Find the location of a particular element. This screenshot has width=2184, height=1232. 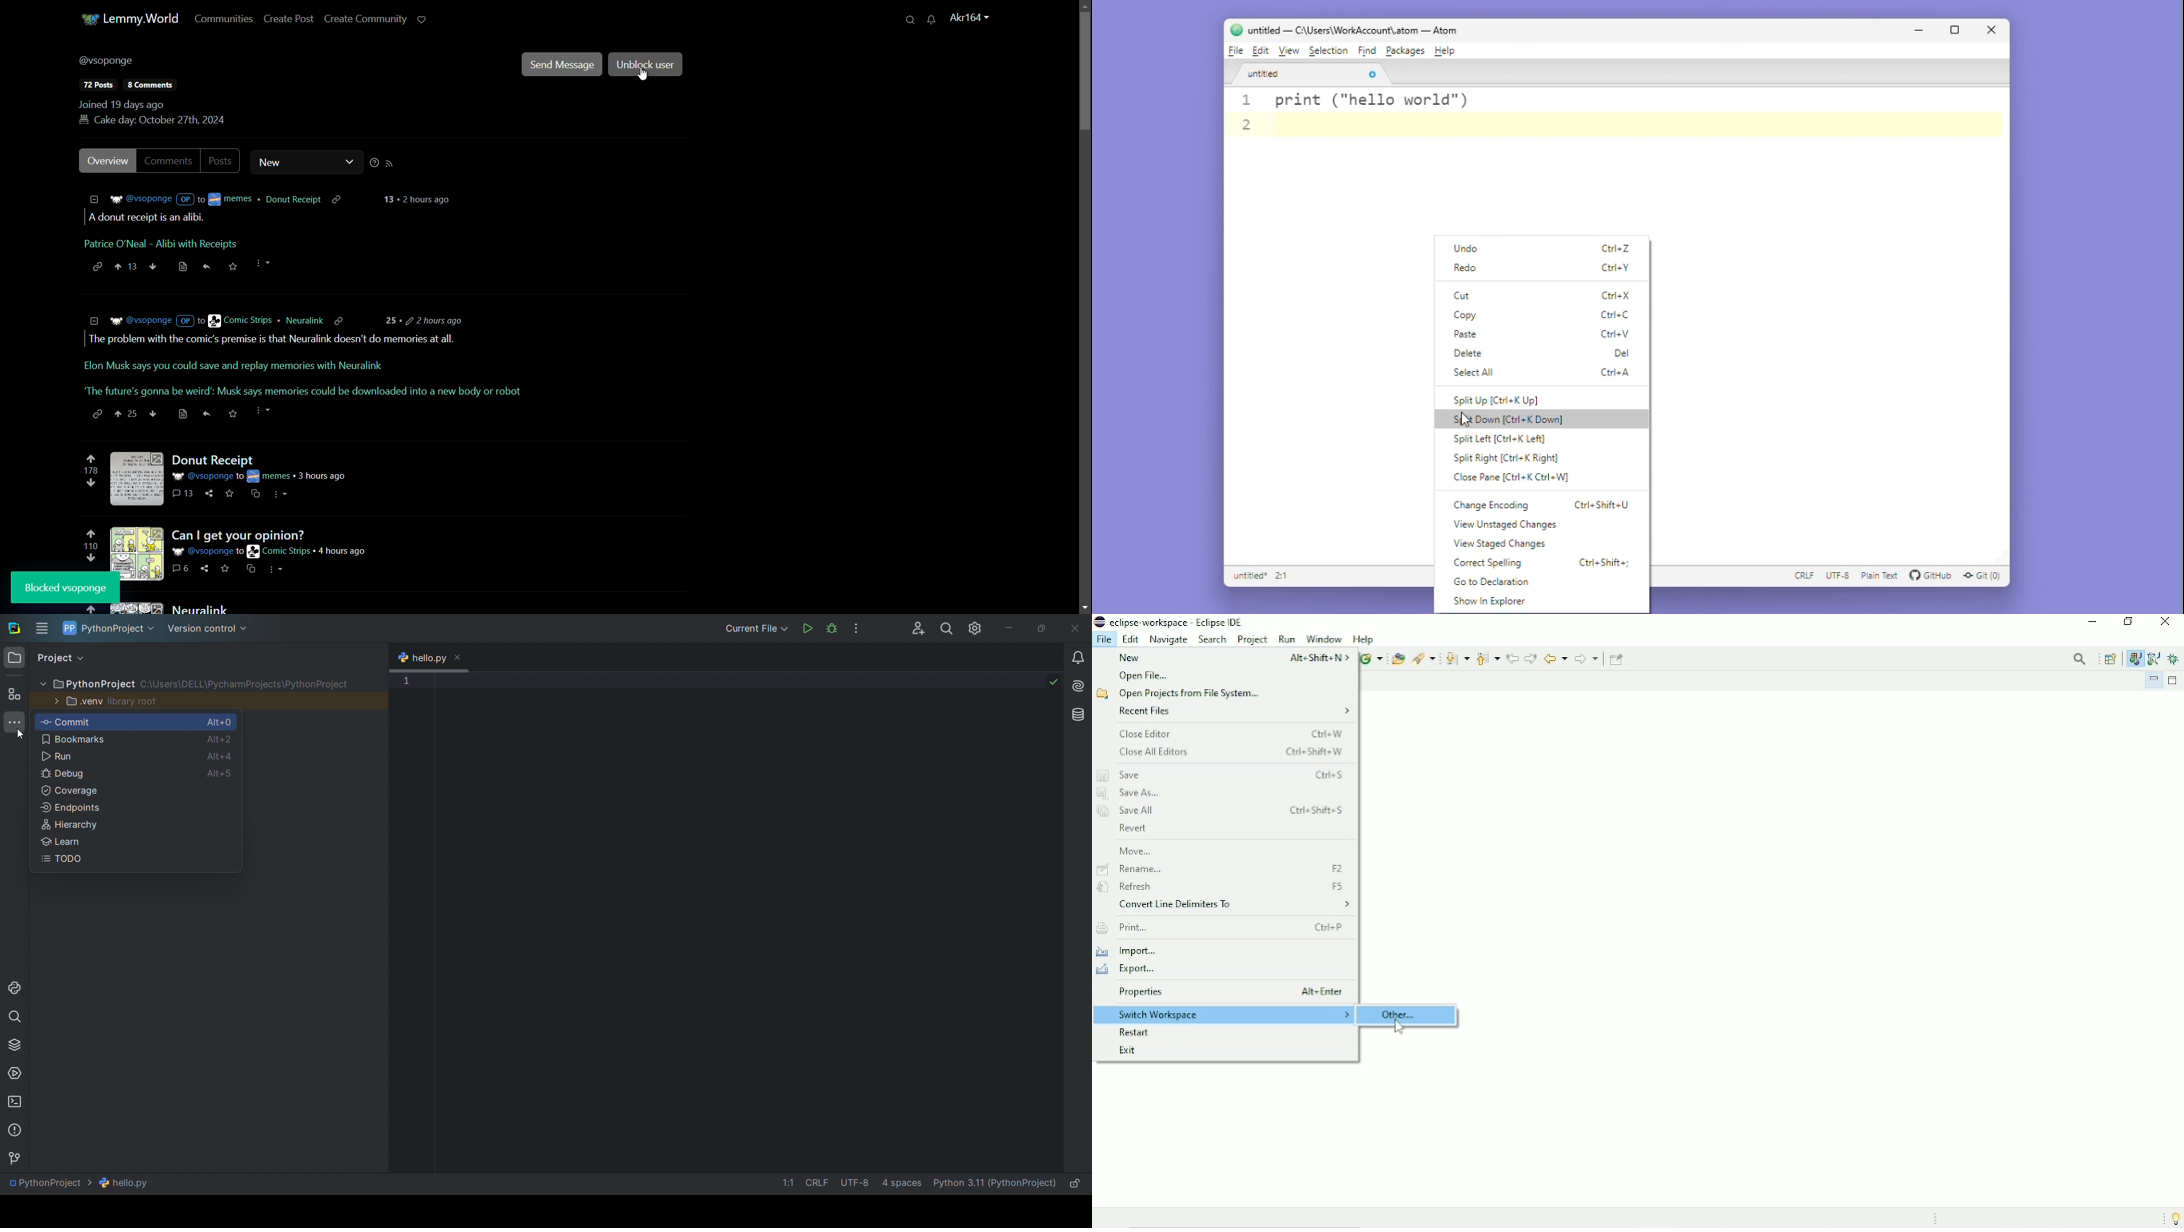

saved is located at coordinates (1054, 681).